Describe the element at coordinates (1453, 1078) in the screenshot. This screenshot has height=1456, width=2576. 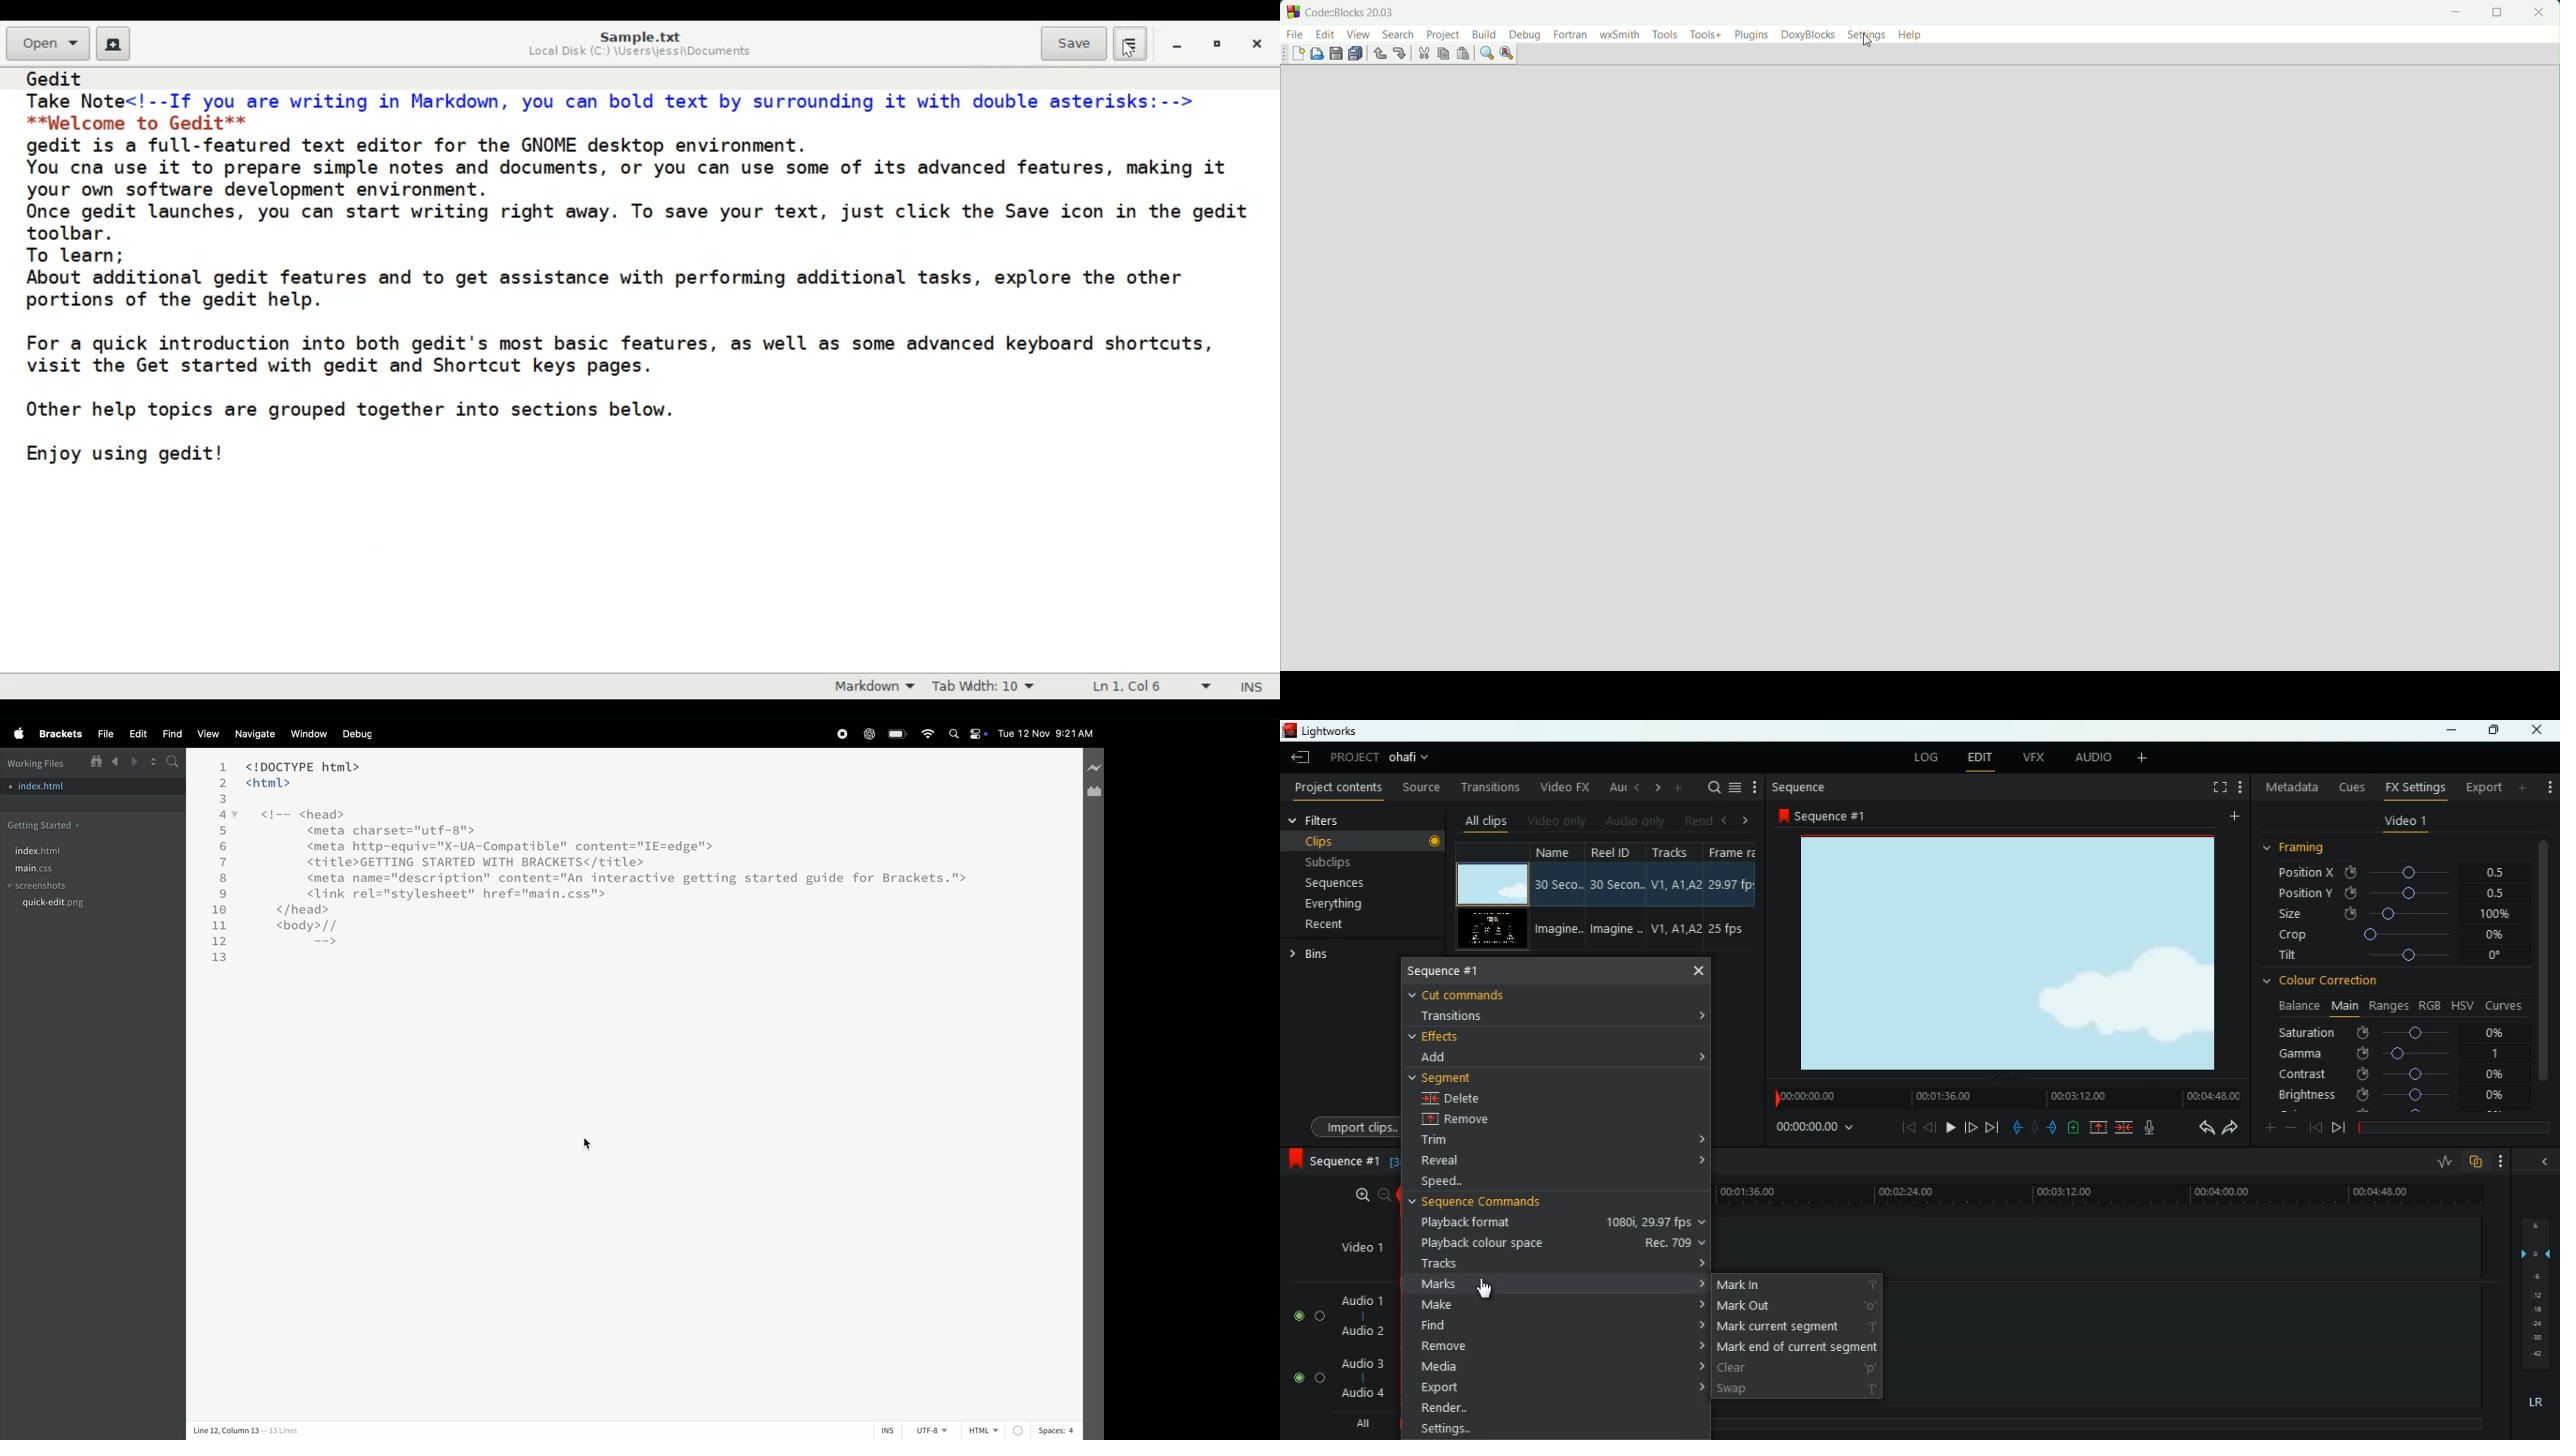
I see `segment` at that location.